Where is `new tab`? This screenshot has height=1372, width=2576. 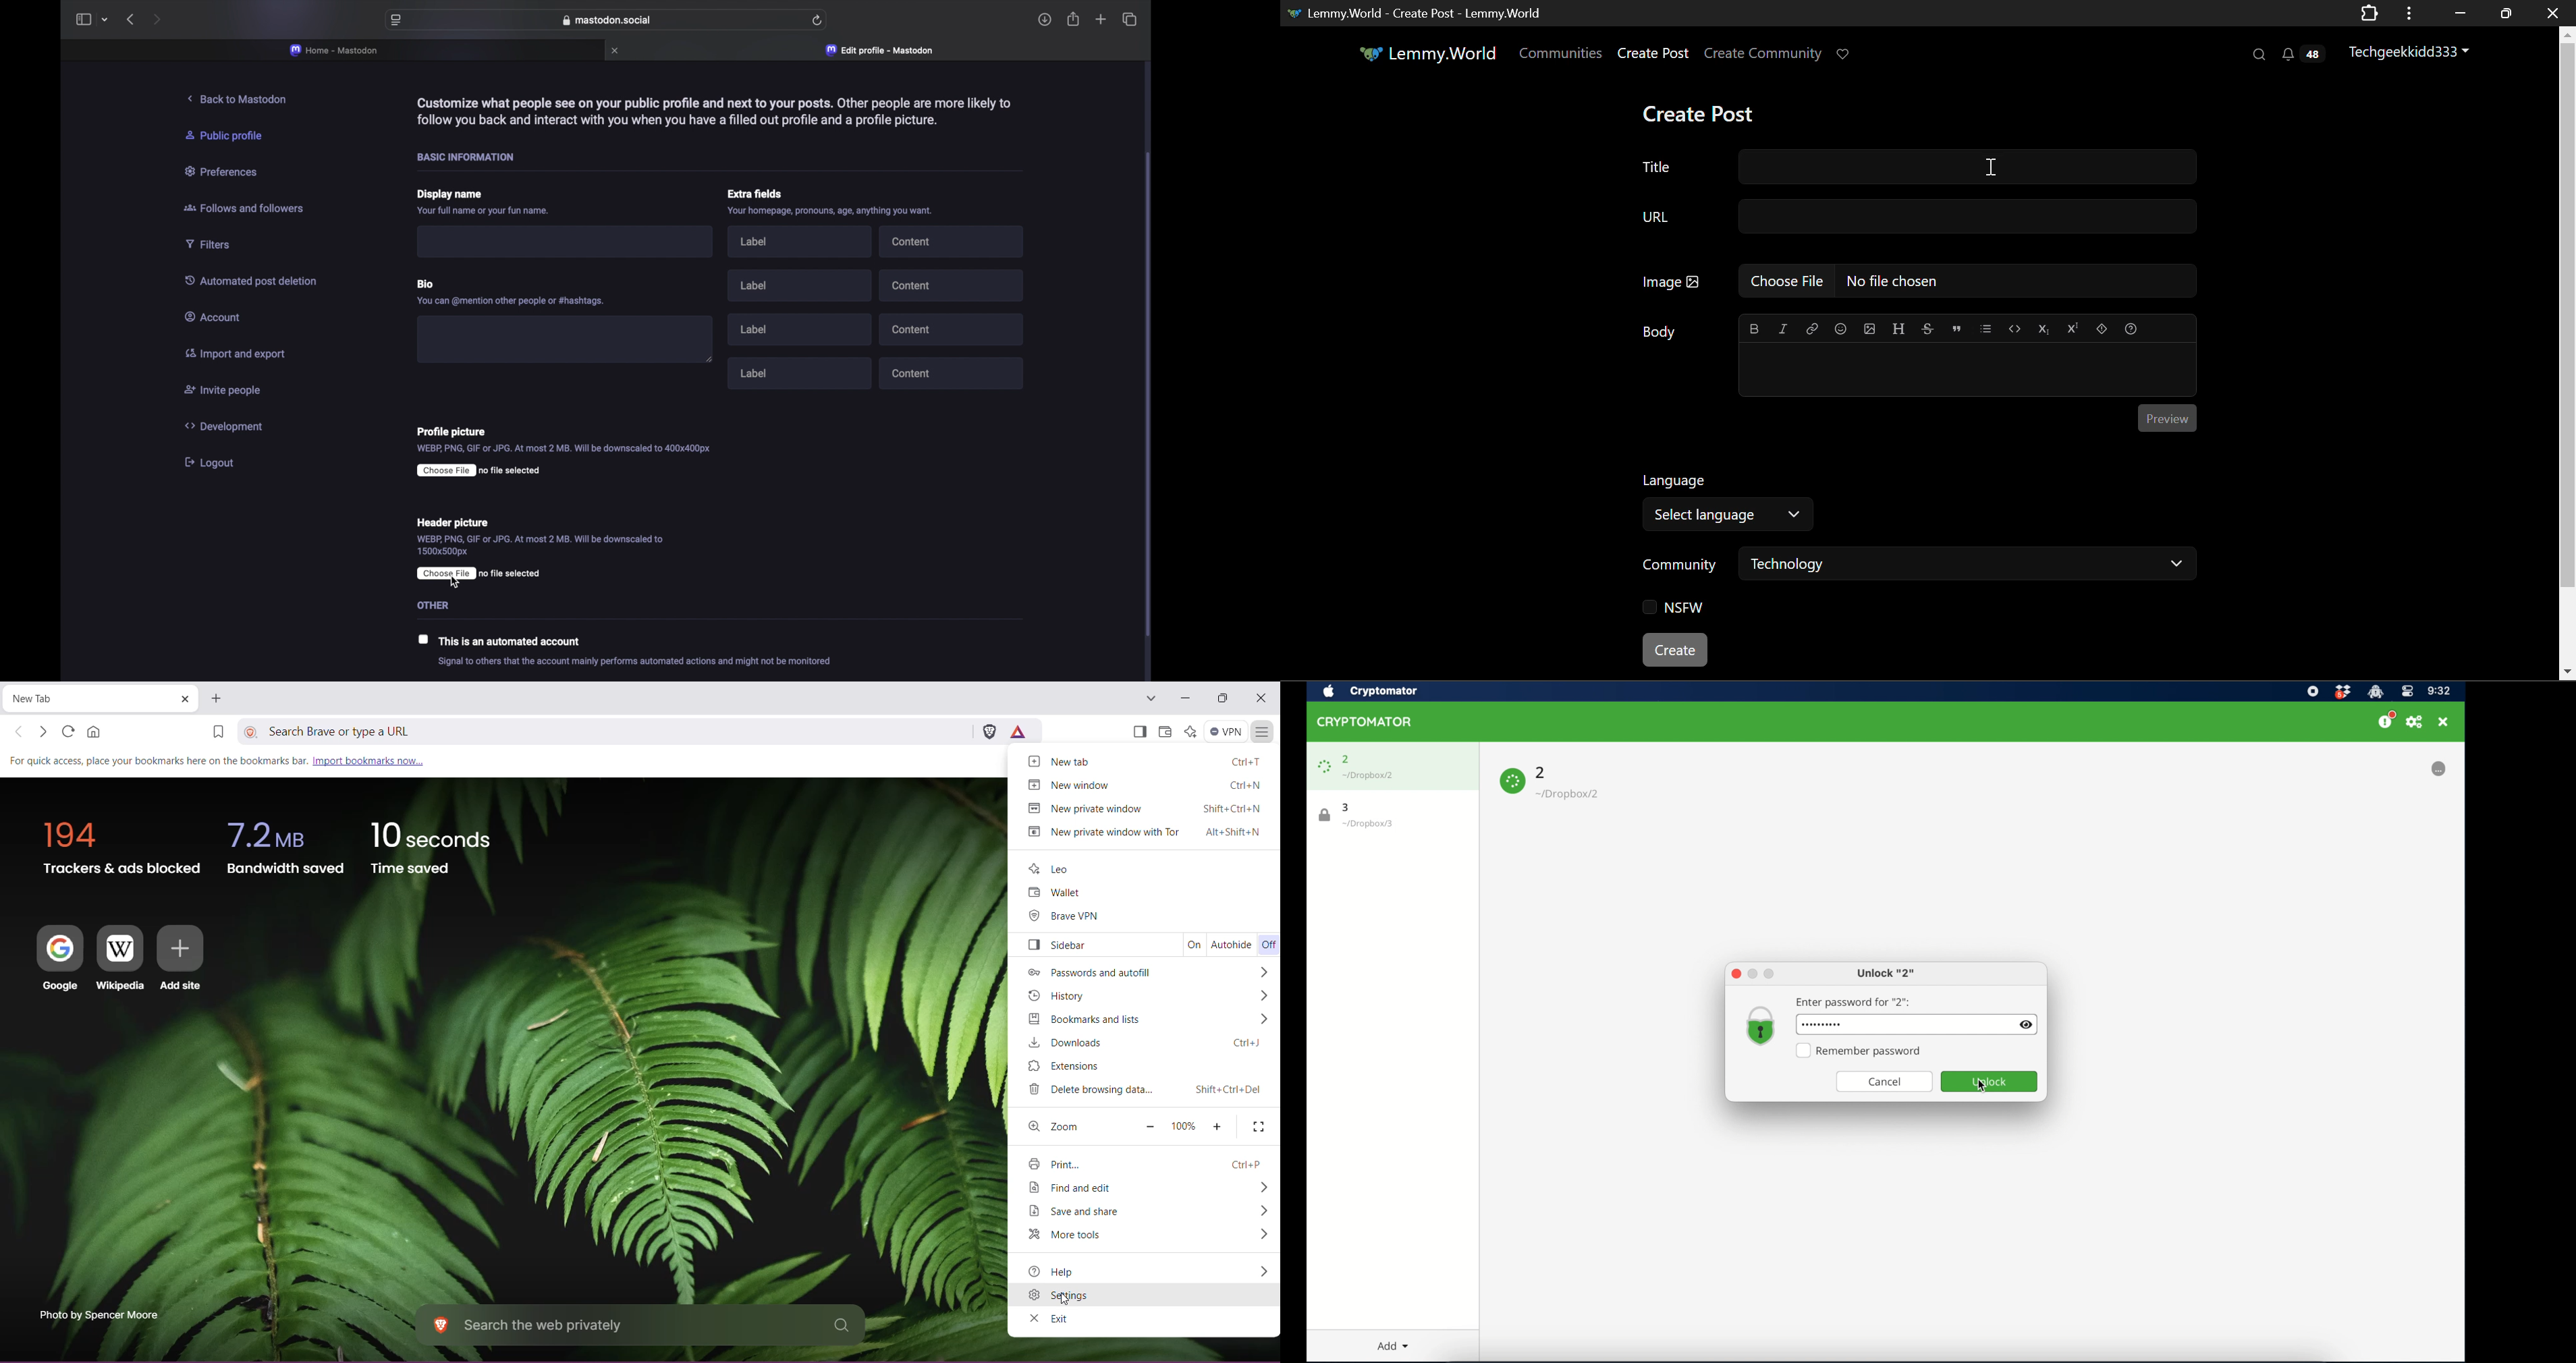 new tab is located at coordinates (1101, 21).